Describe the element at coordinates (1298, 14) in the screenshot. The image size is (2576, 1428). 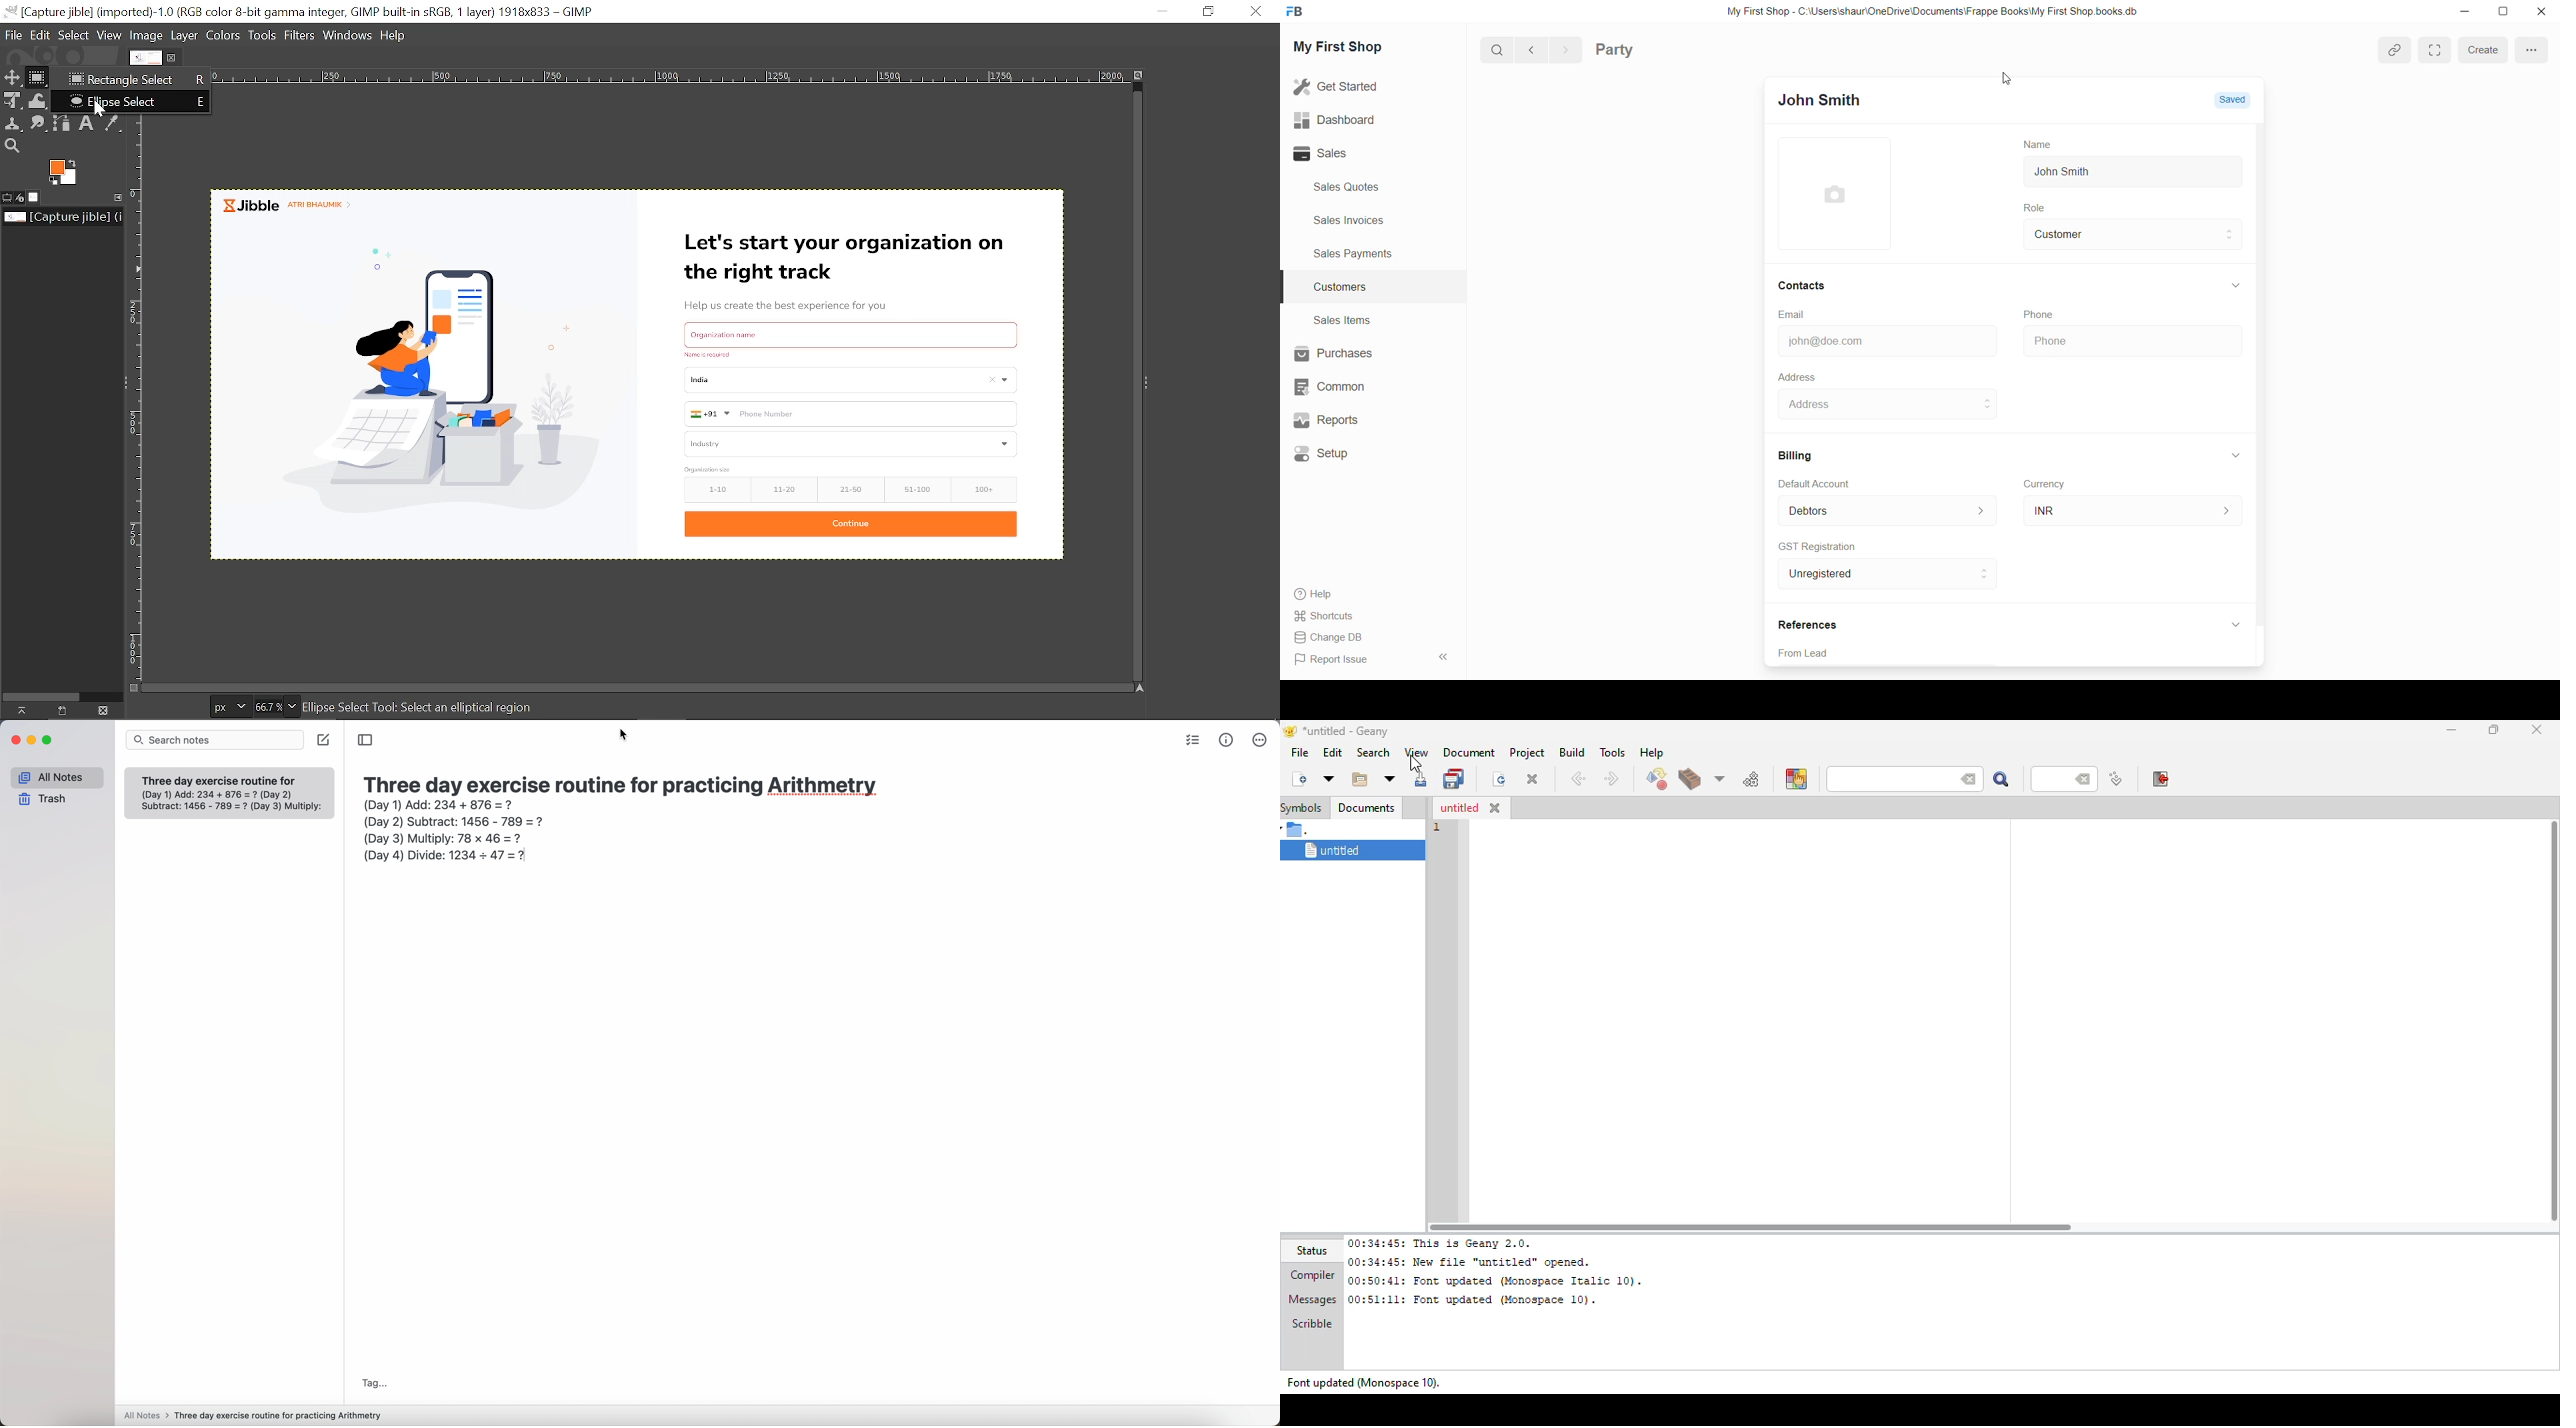
I see `frappe book Logo` at that location.